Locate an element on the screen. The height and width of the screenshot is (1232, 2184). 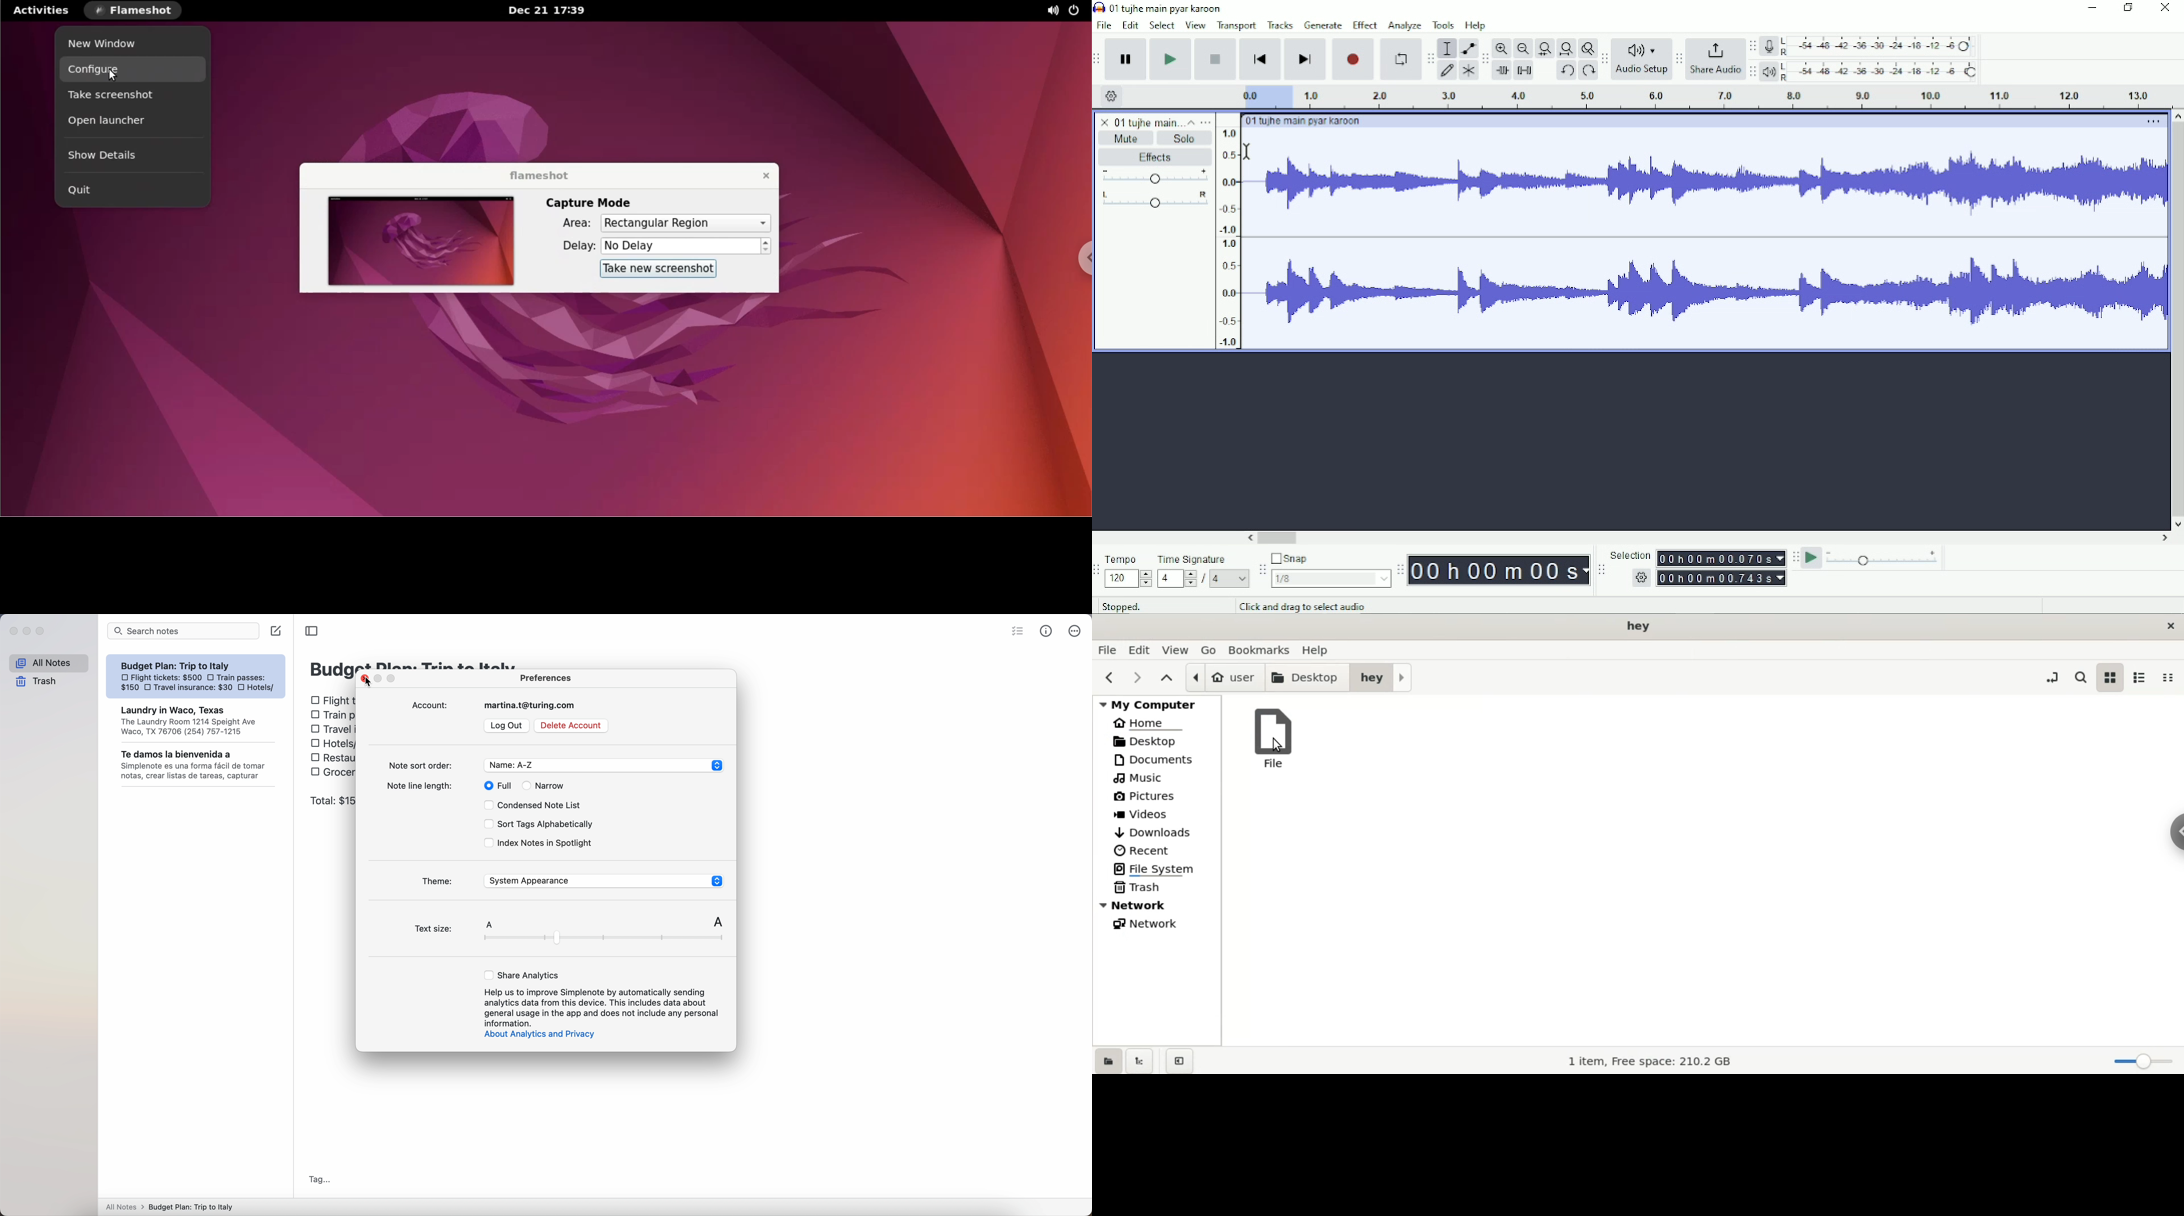
Selection is located at coordinates (1630, 555).